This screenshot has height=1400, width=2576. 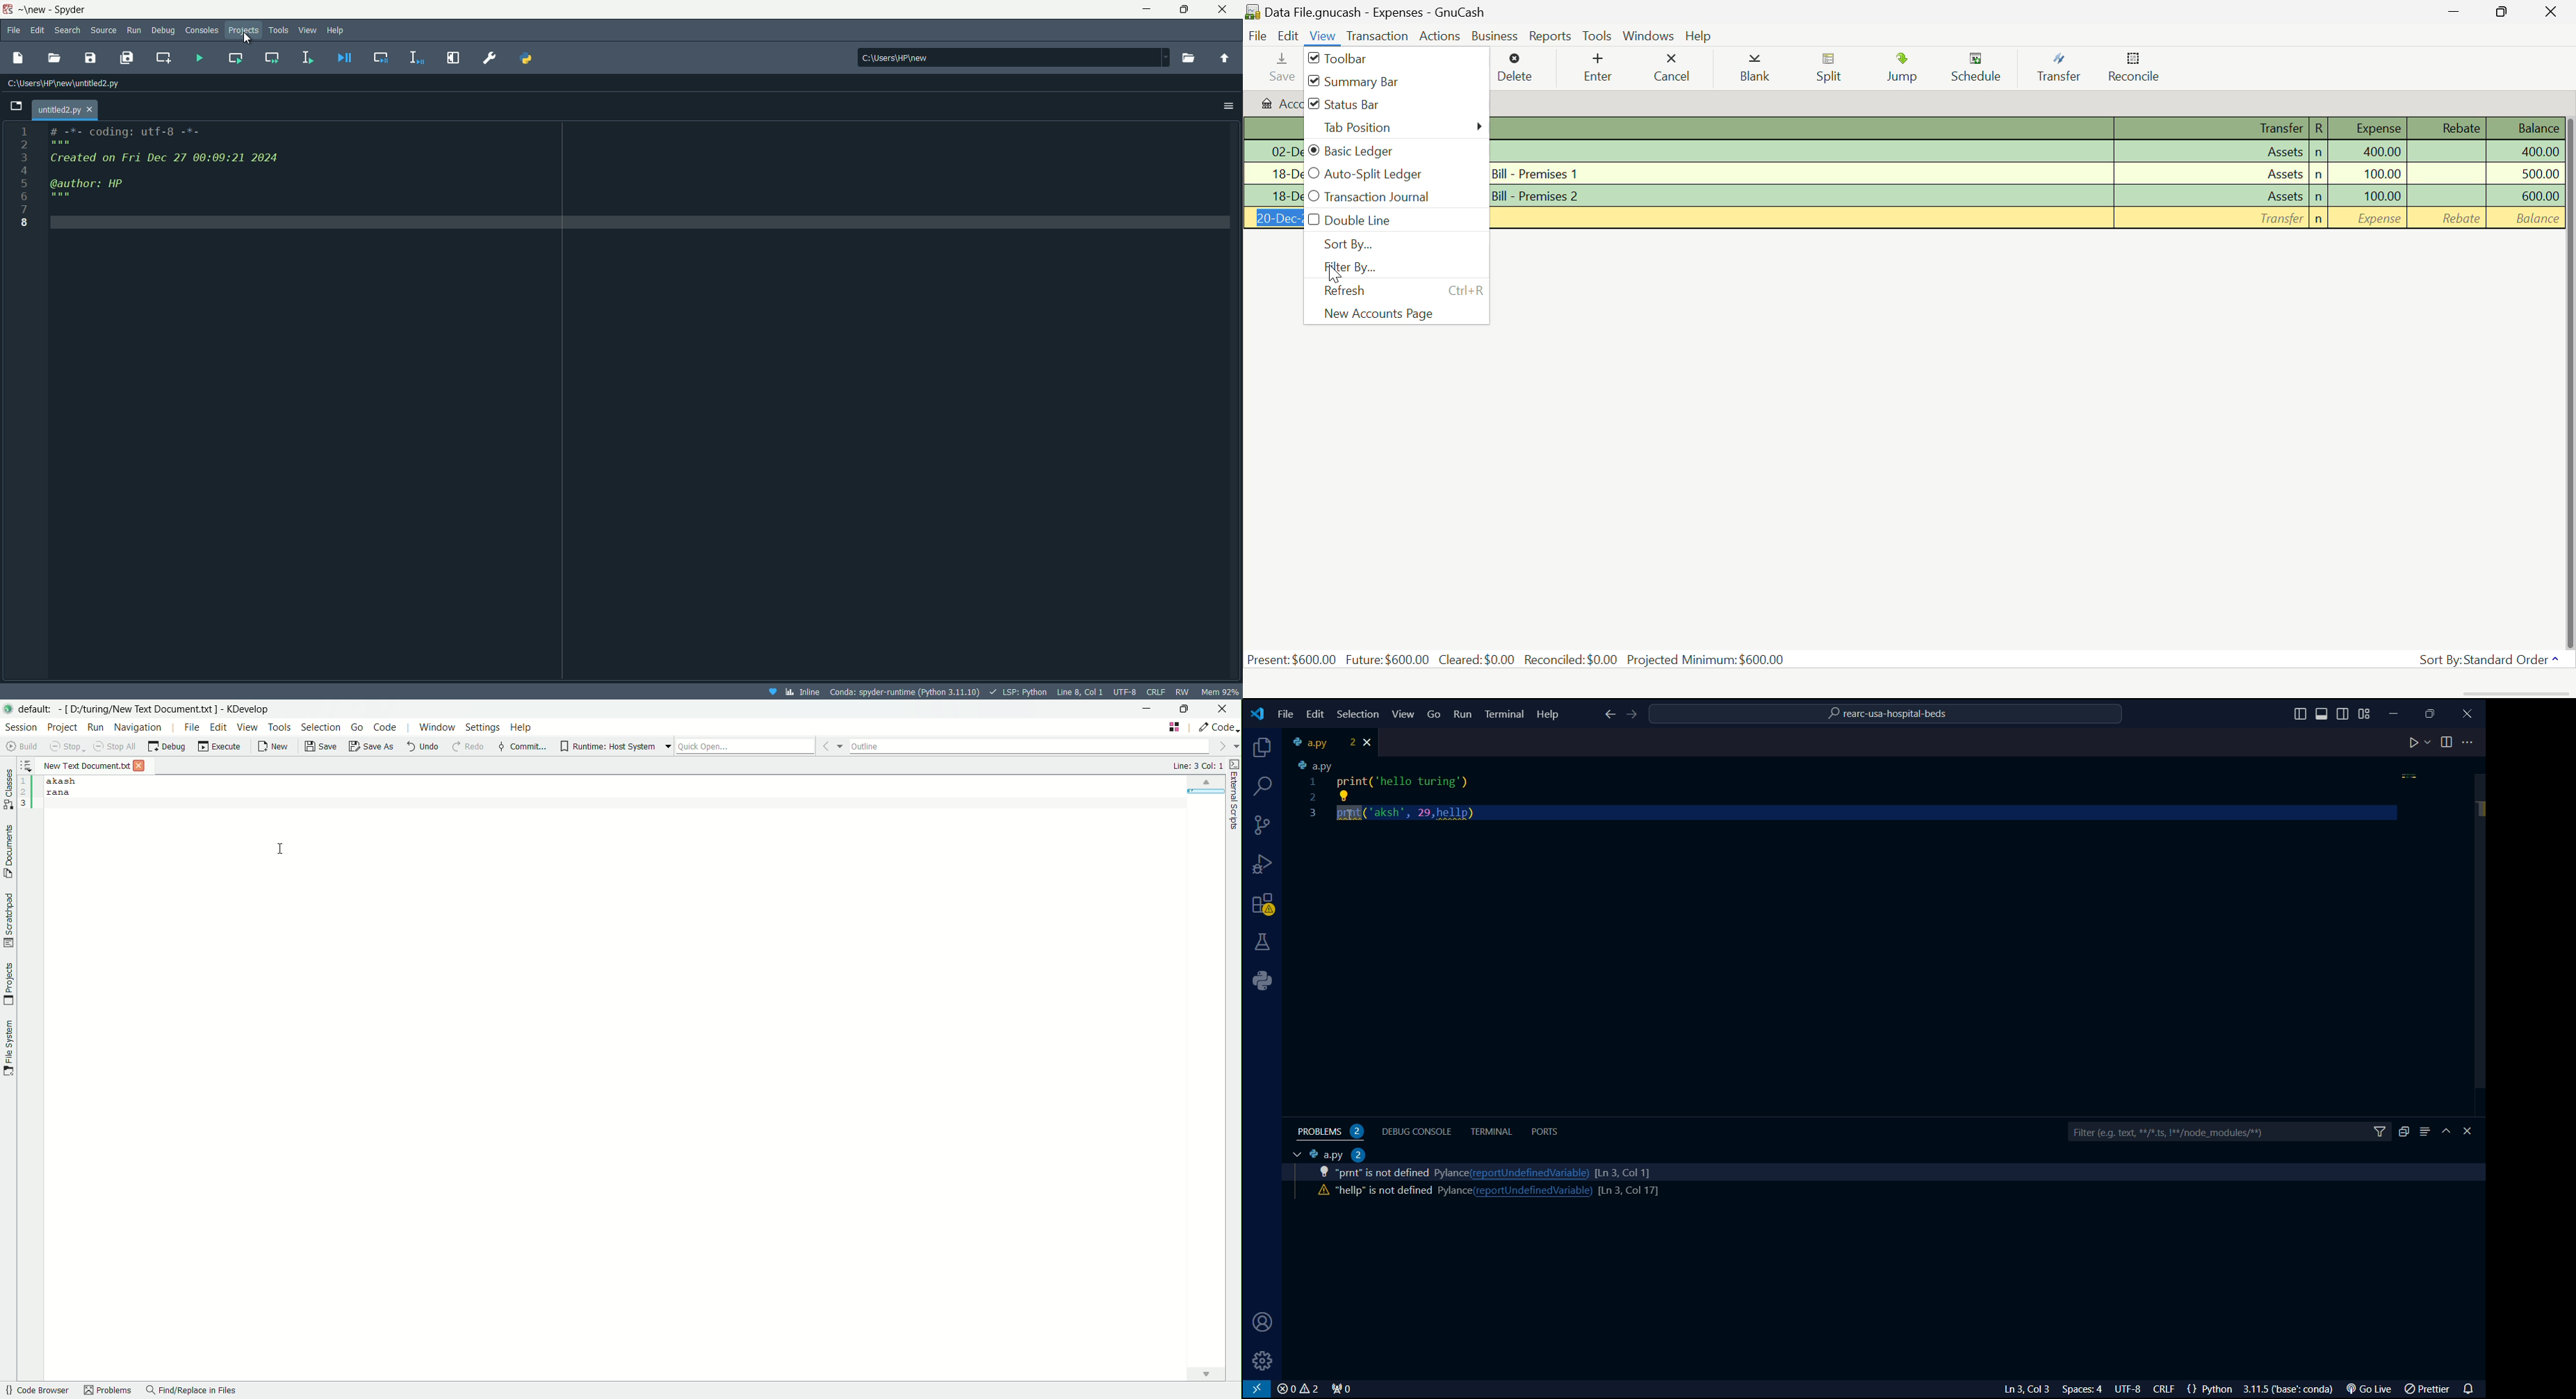 What do you see at coordinates (337, 28) in the screenshot?
I see `Help` at bounding box center [337, 28].